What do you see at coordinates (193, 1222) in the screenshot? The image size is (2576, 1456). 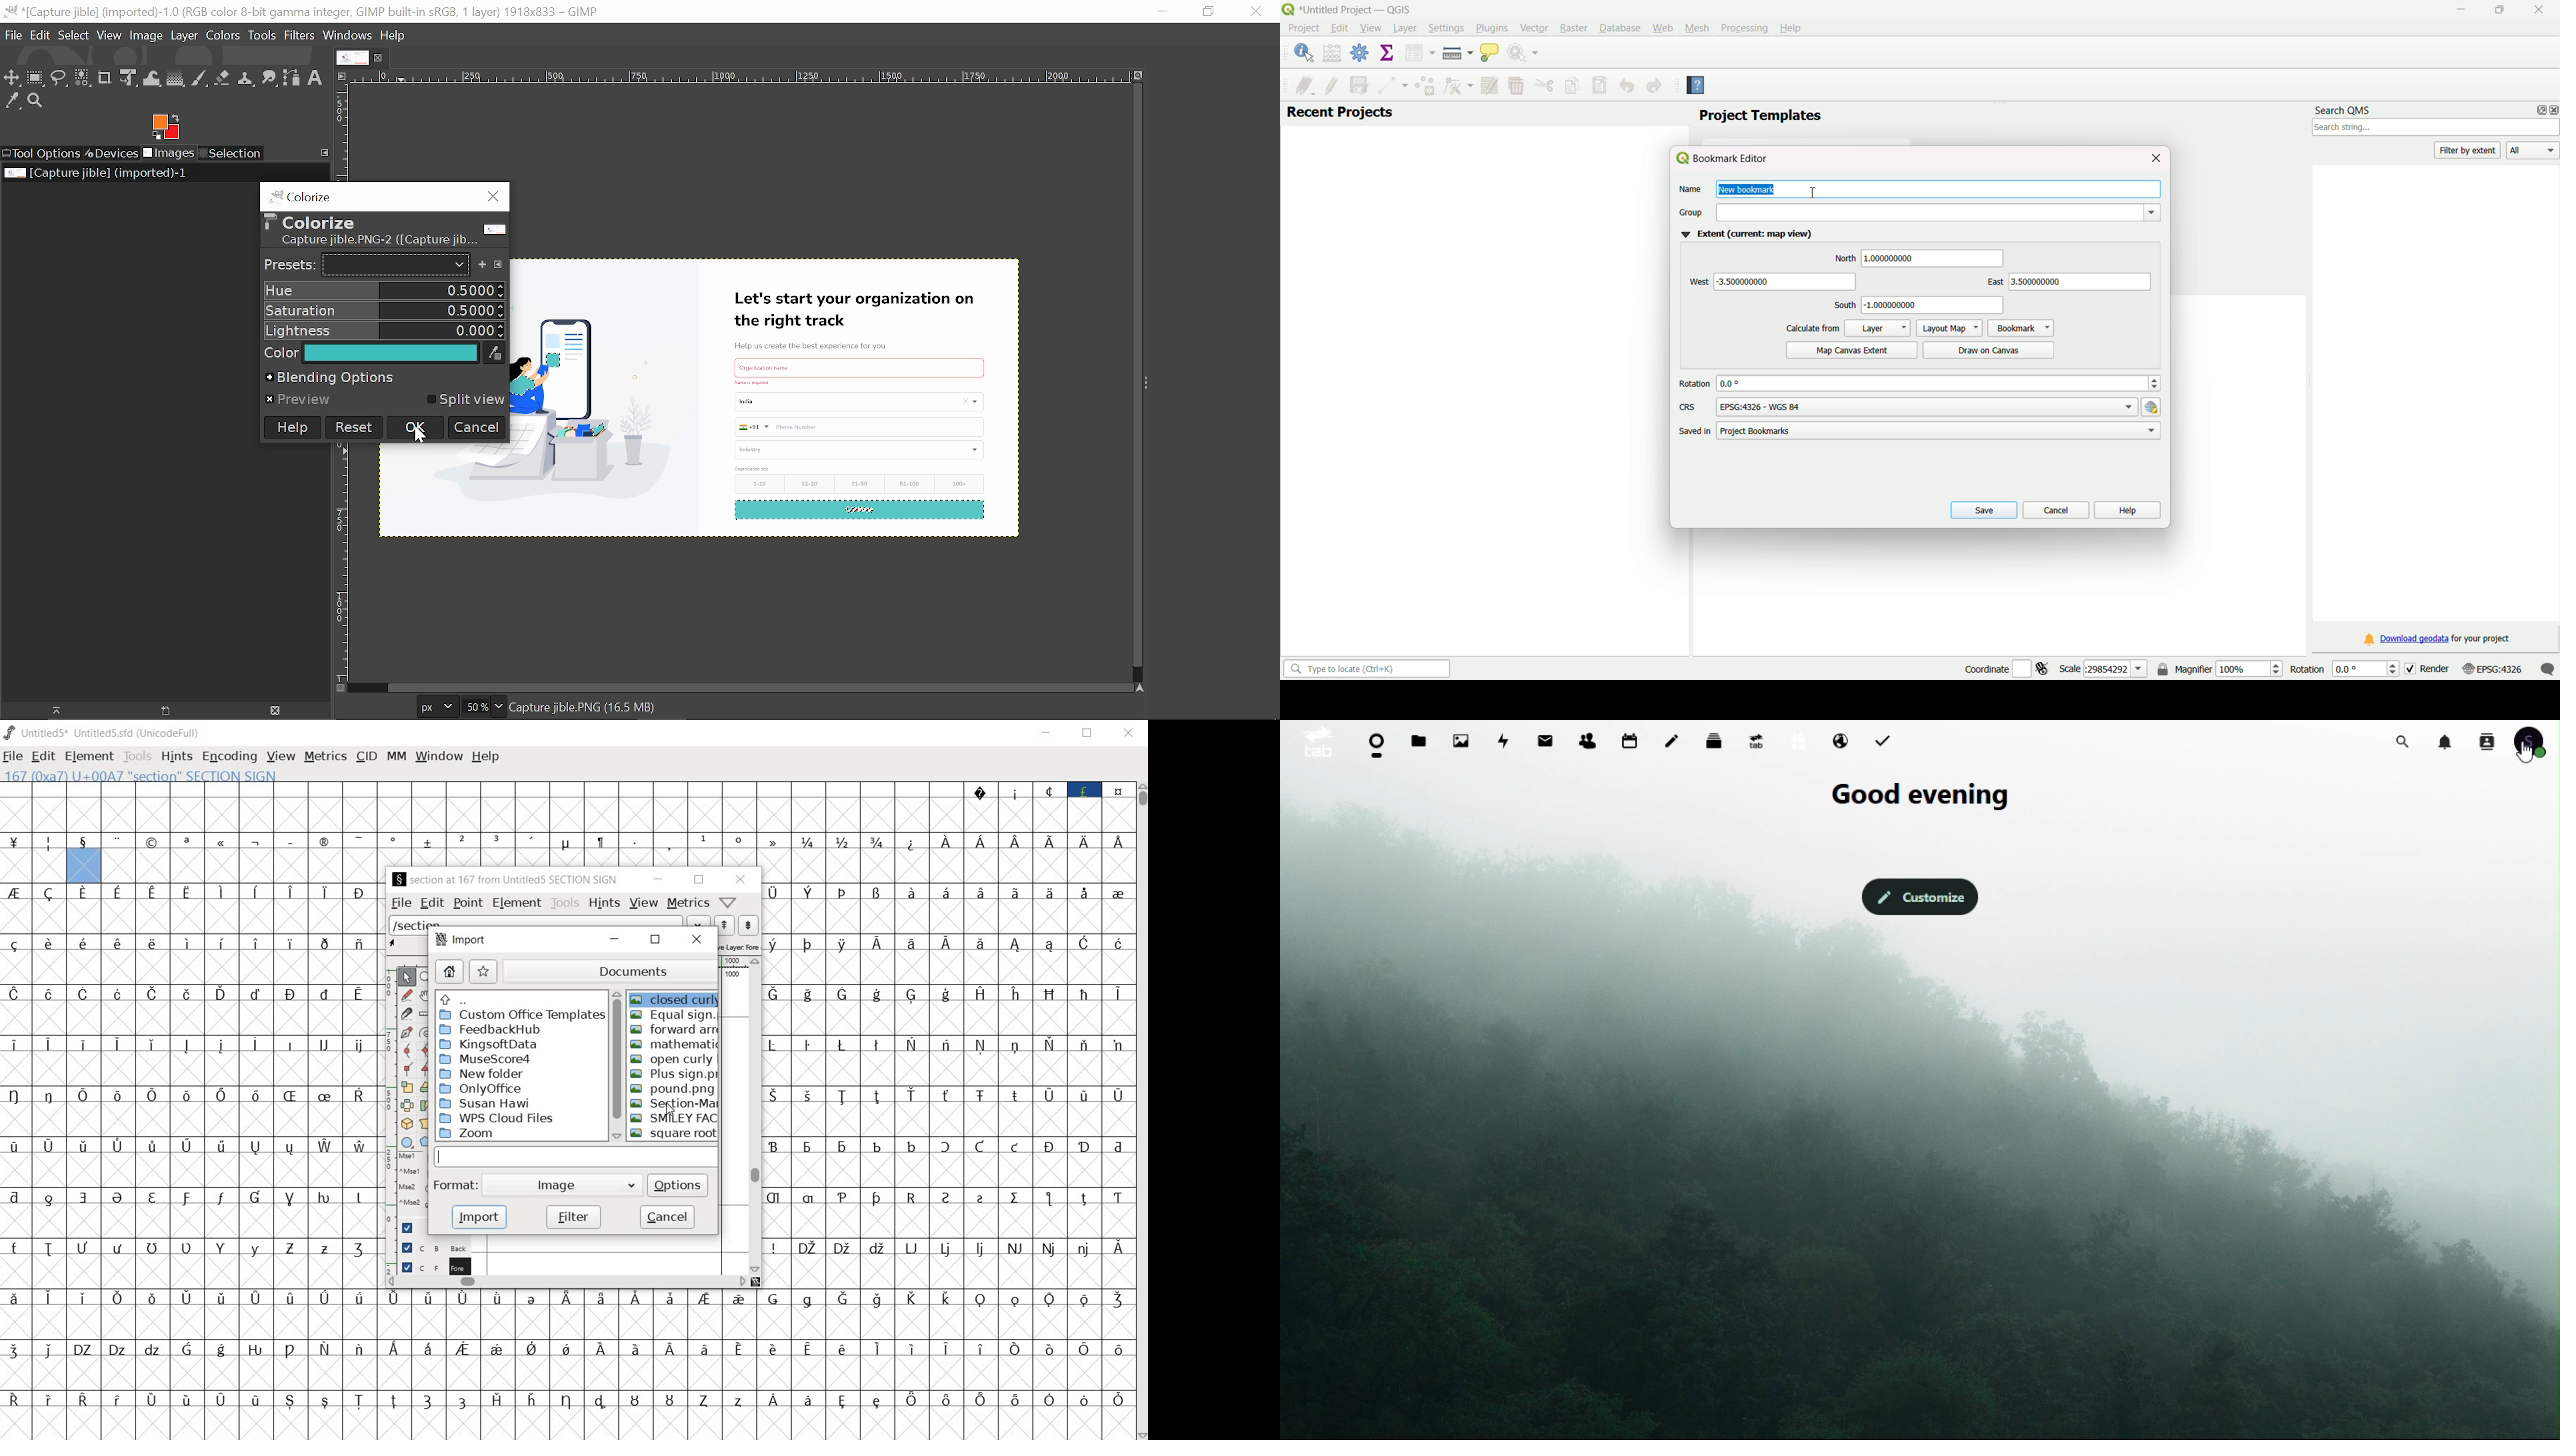 I see `empty cells` at bounding box center [193, 1222].